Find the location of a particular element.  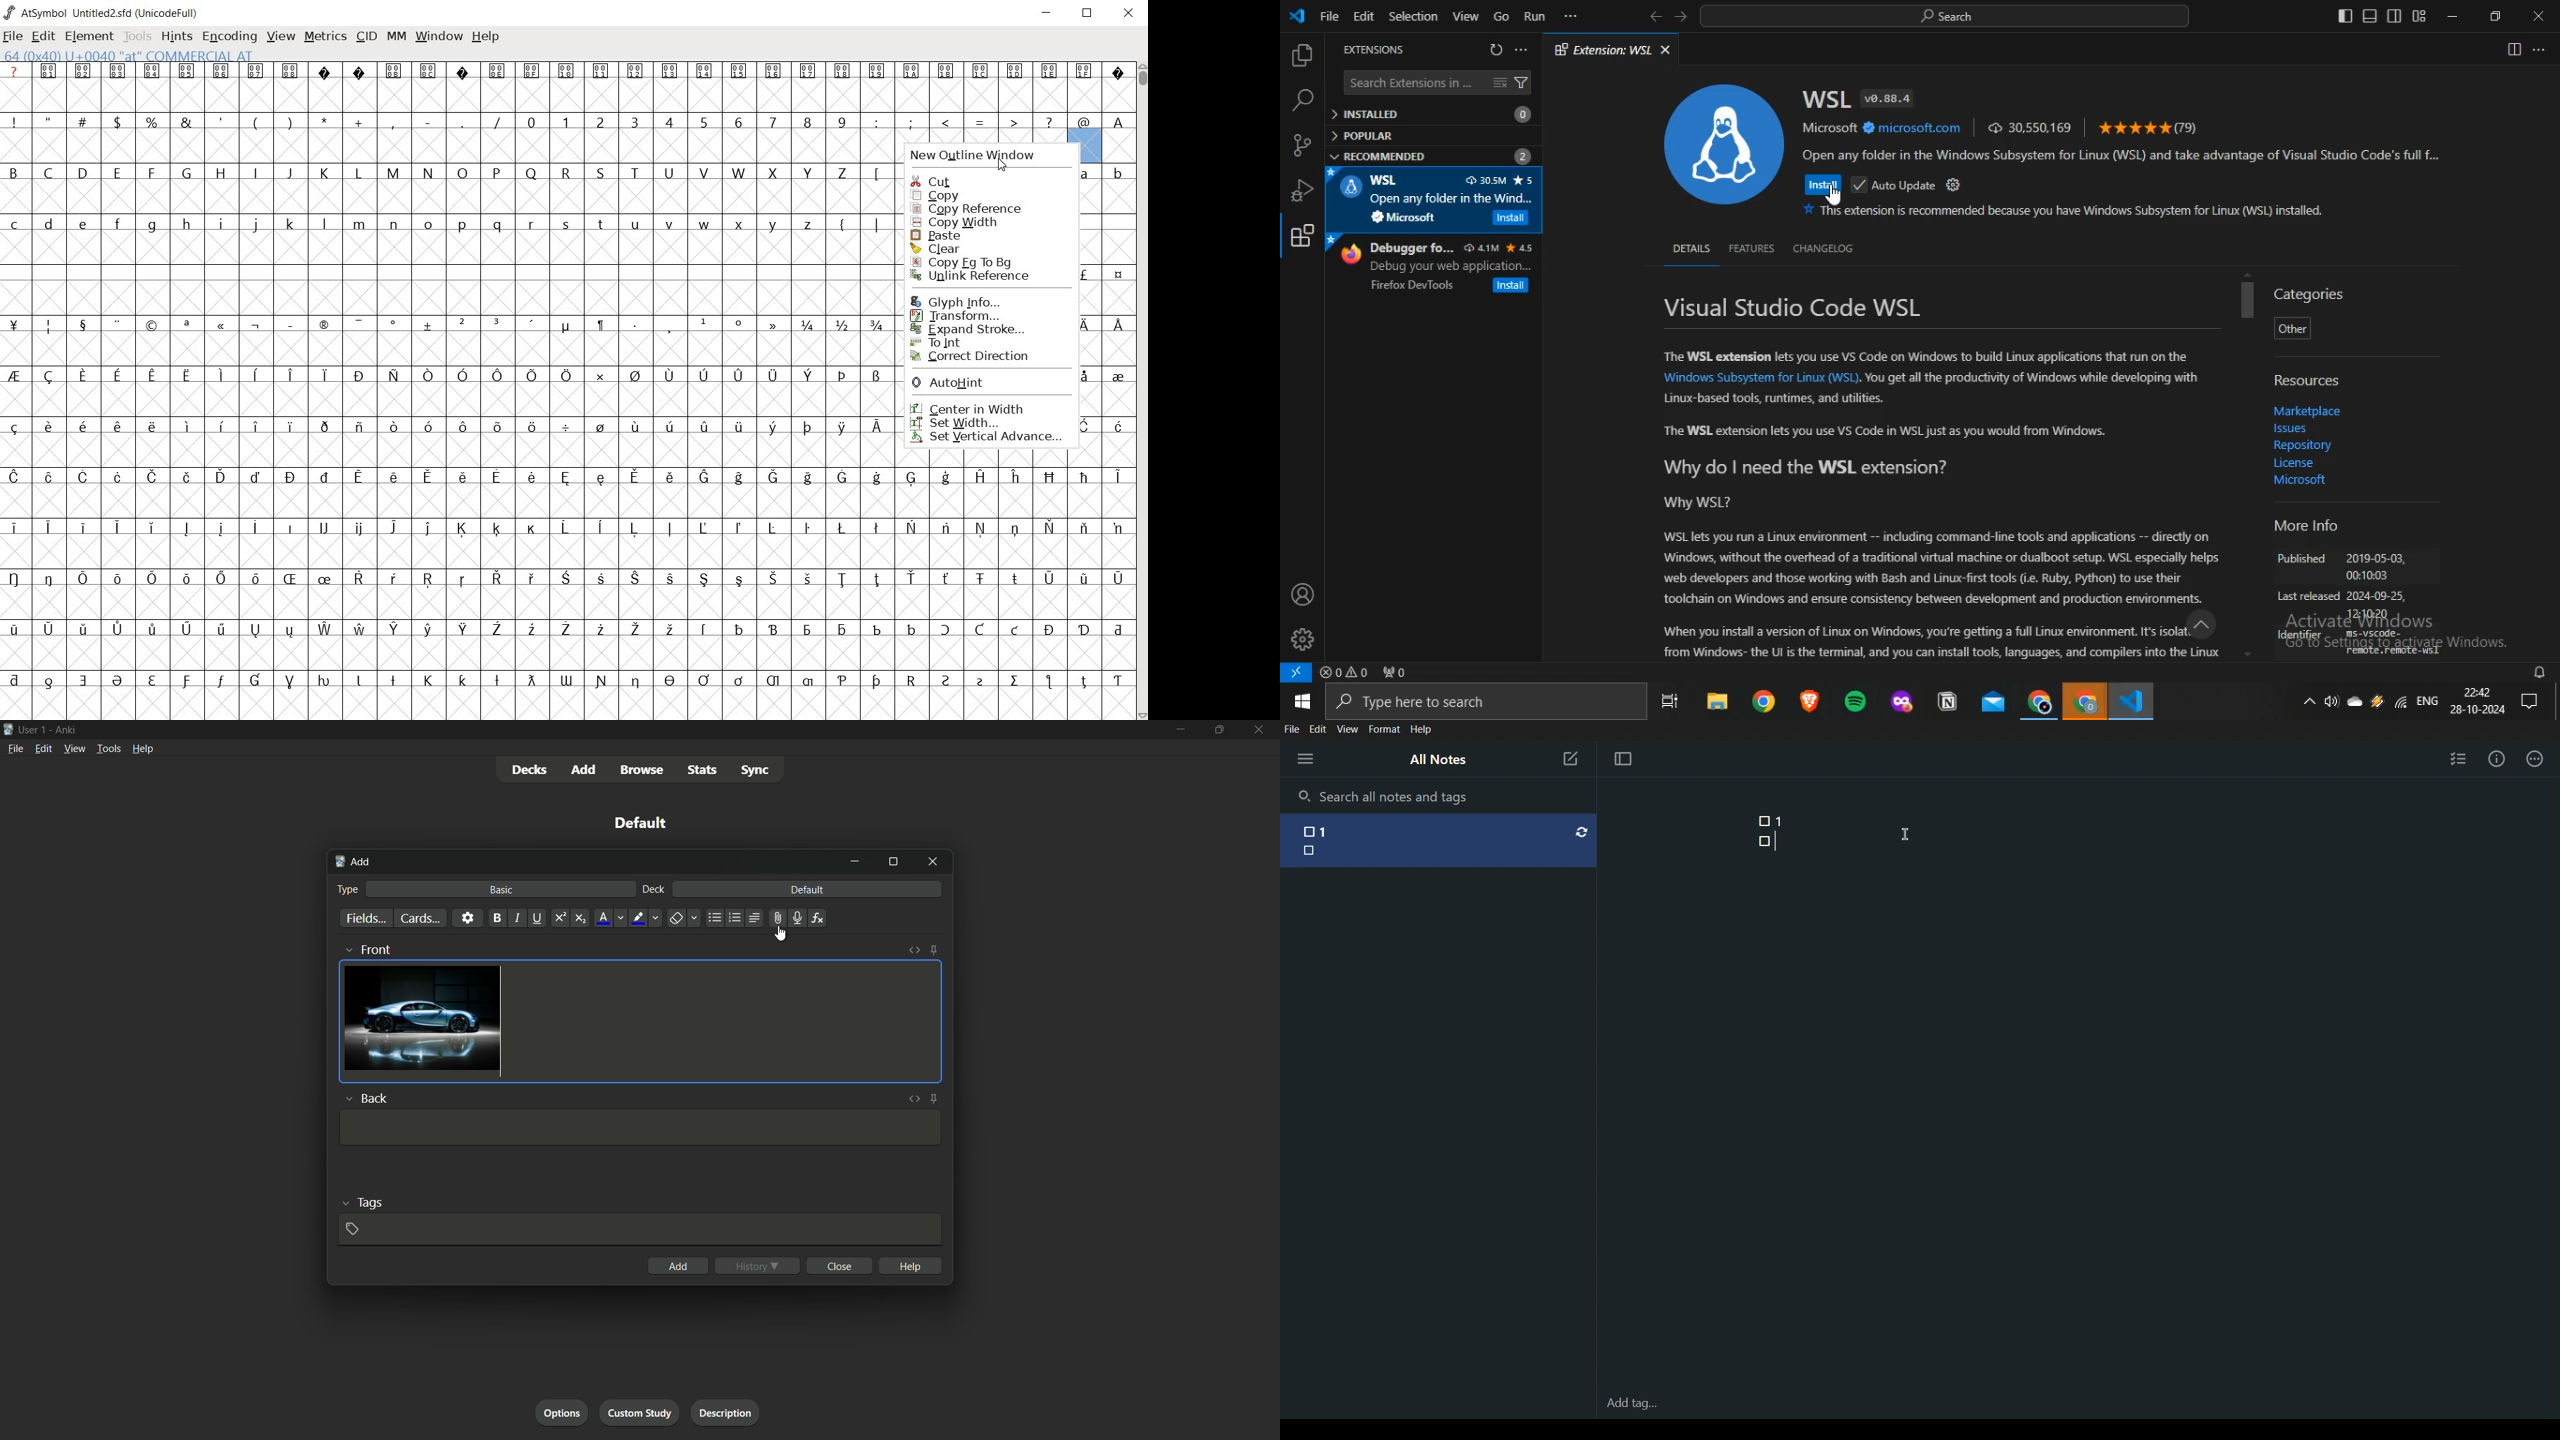

vscode icon is located at coordinates (1298, 17).